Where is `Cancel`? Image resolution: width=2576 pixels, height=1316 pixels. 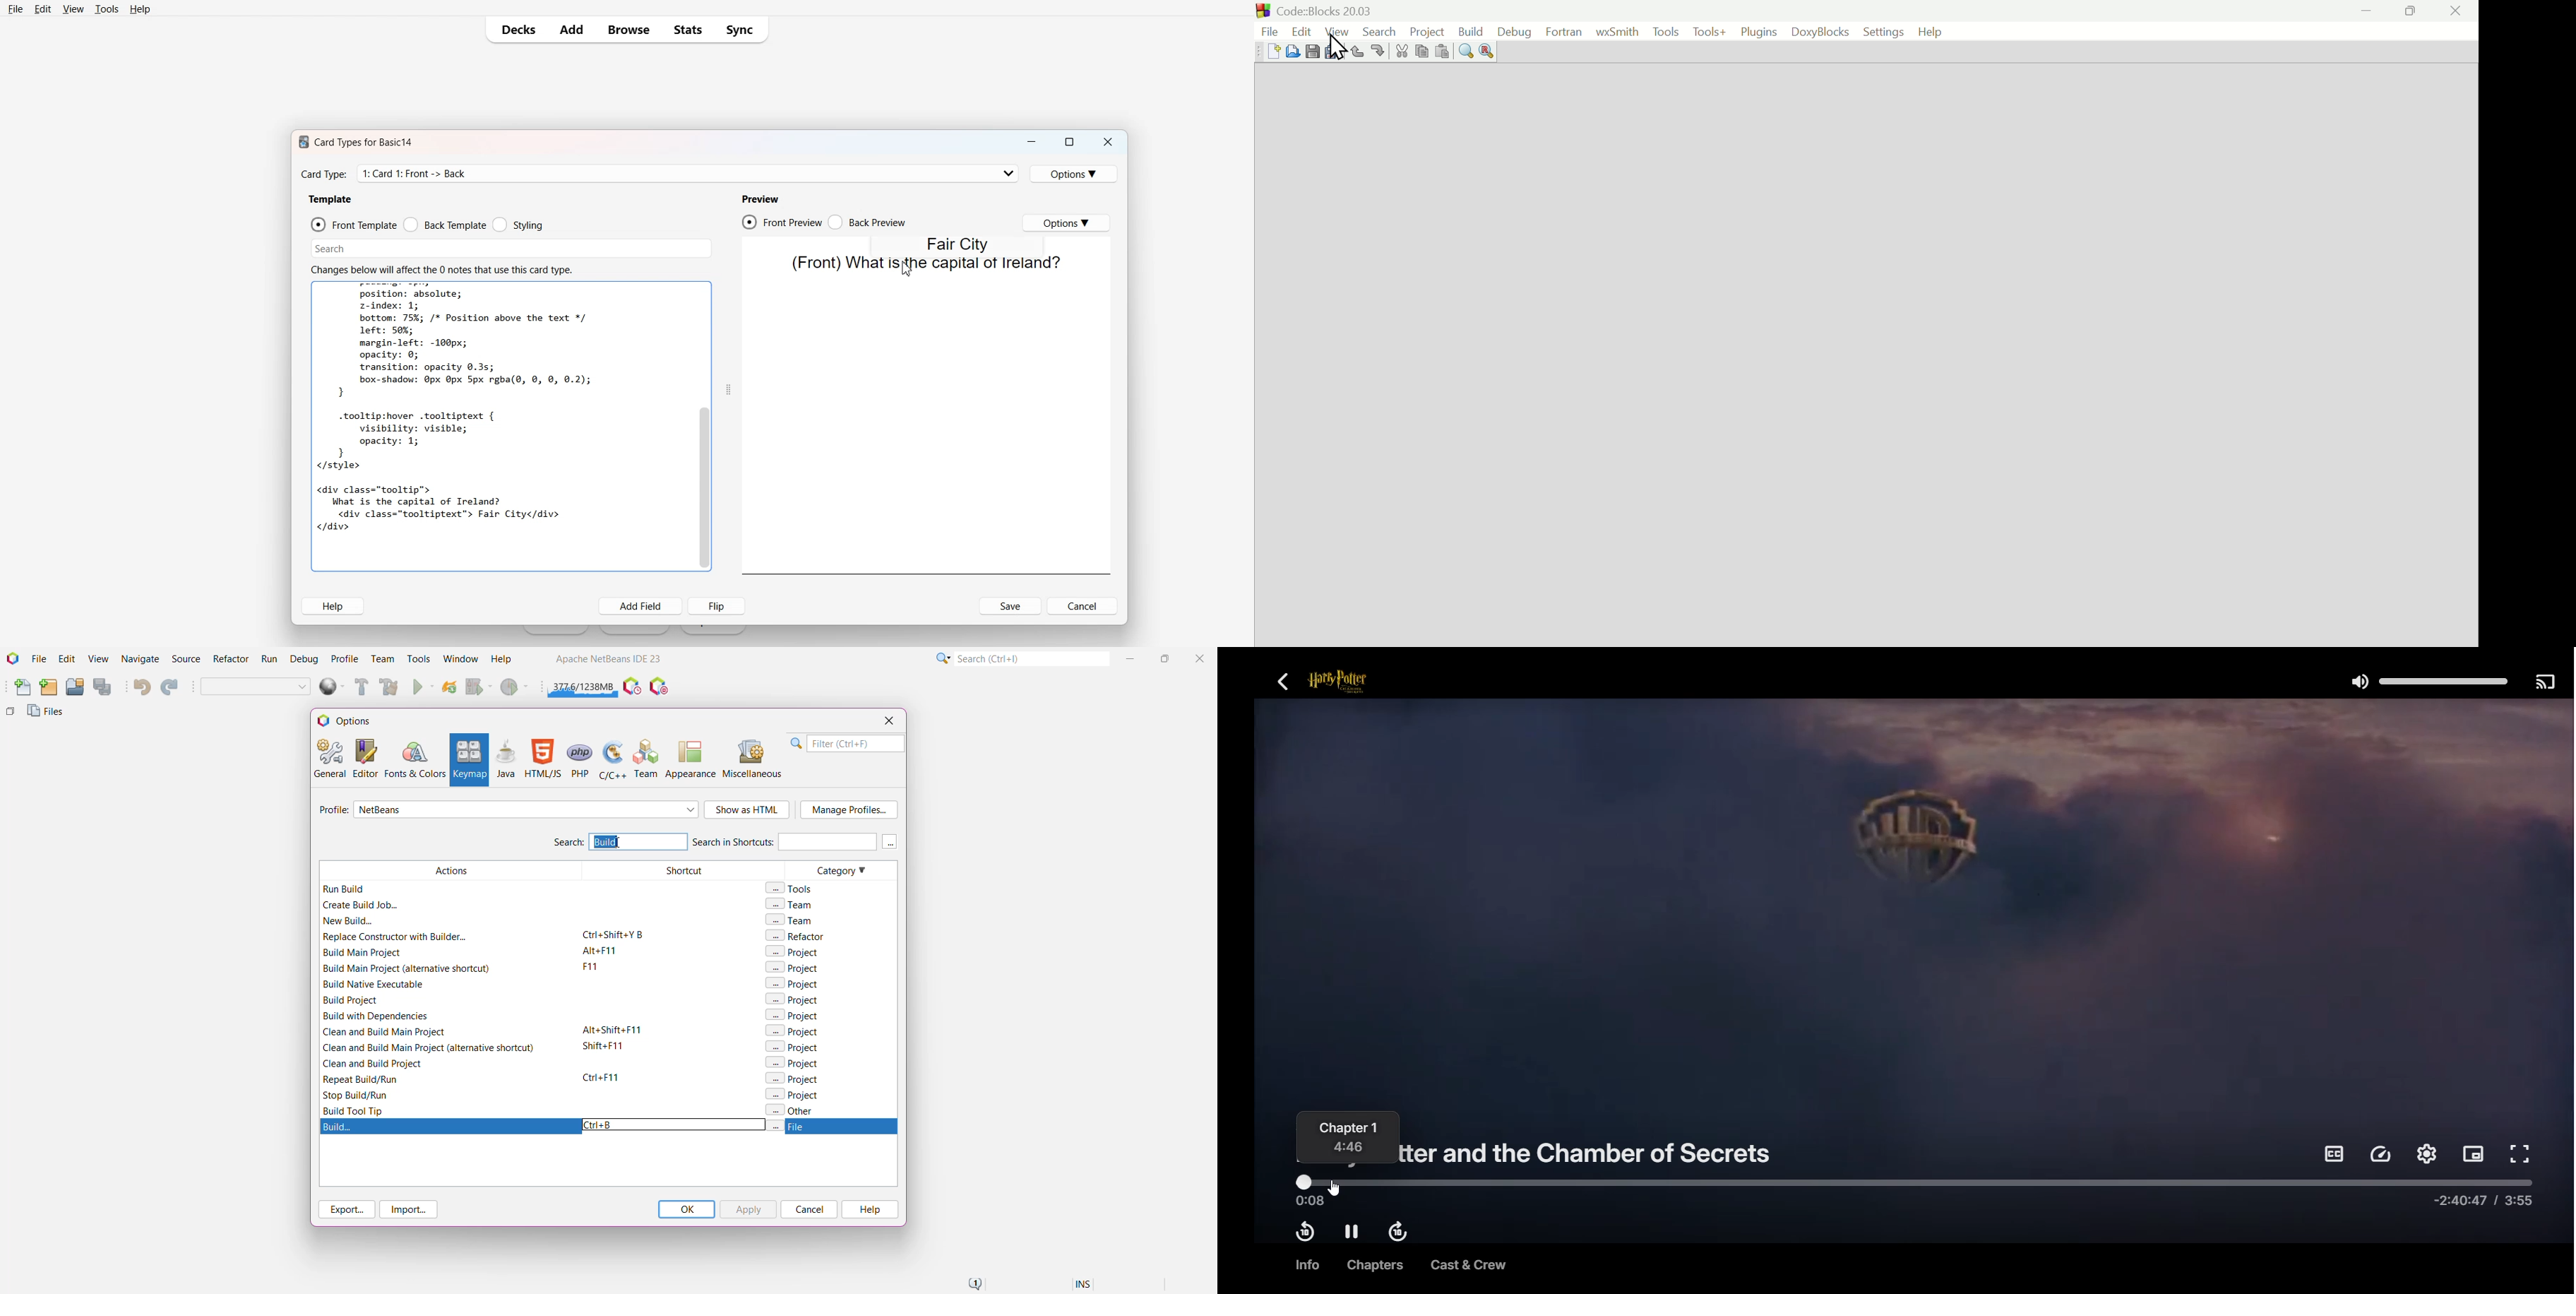 Cancel is located at coordinates (1083, 606).